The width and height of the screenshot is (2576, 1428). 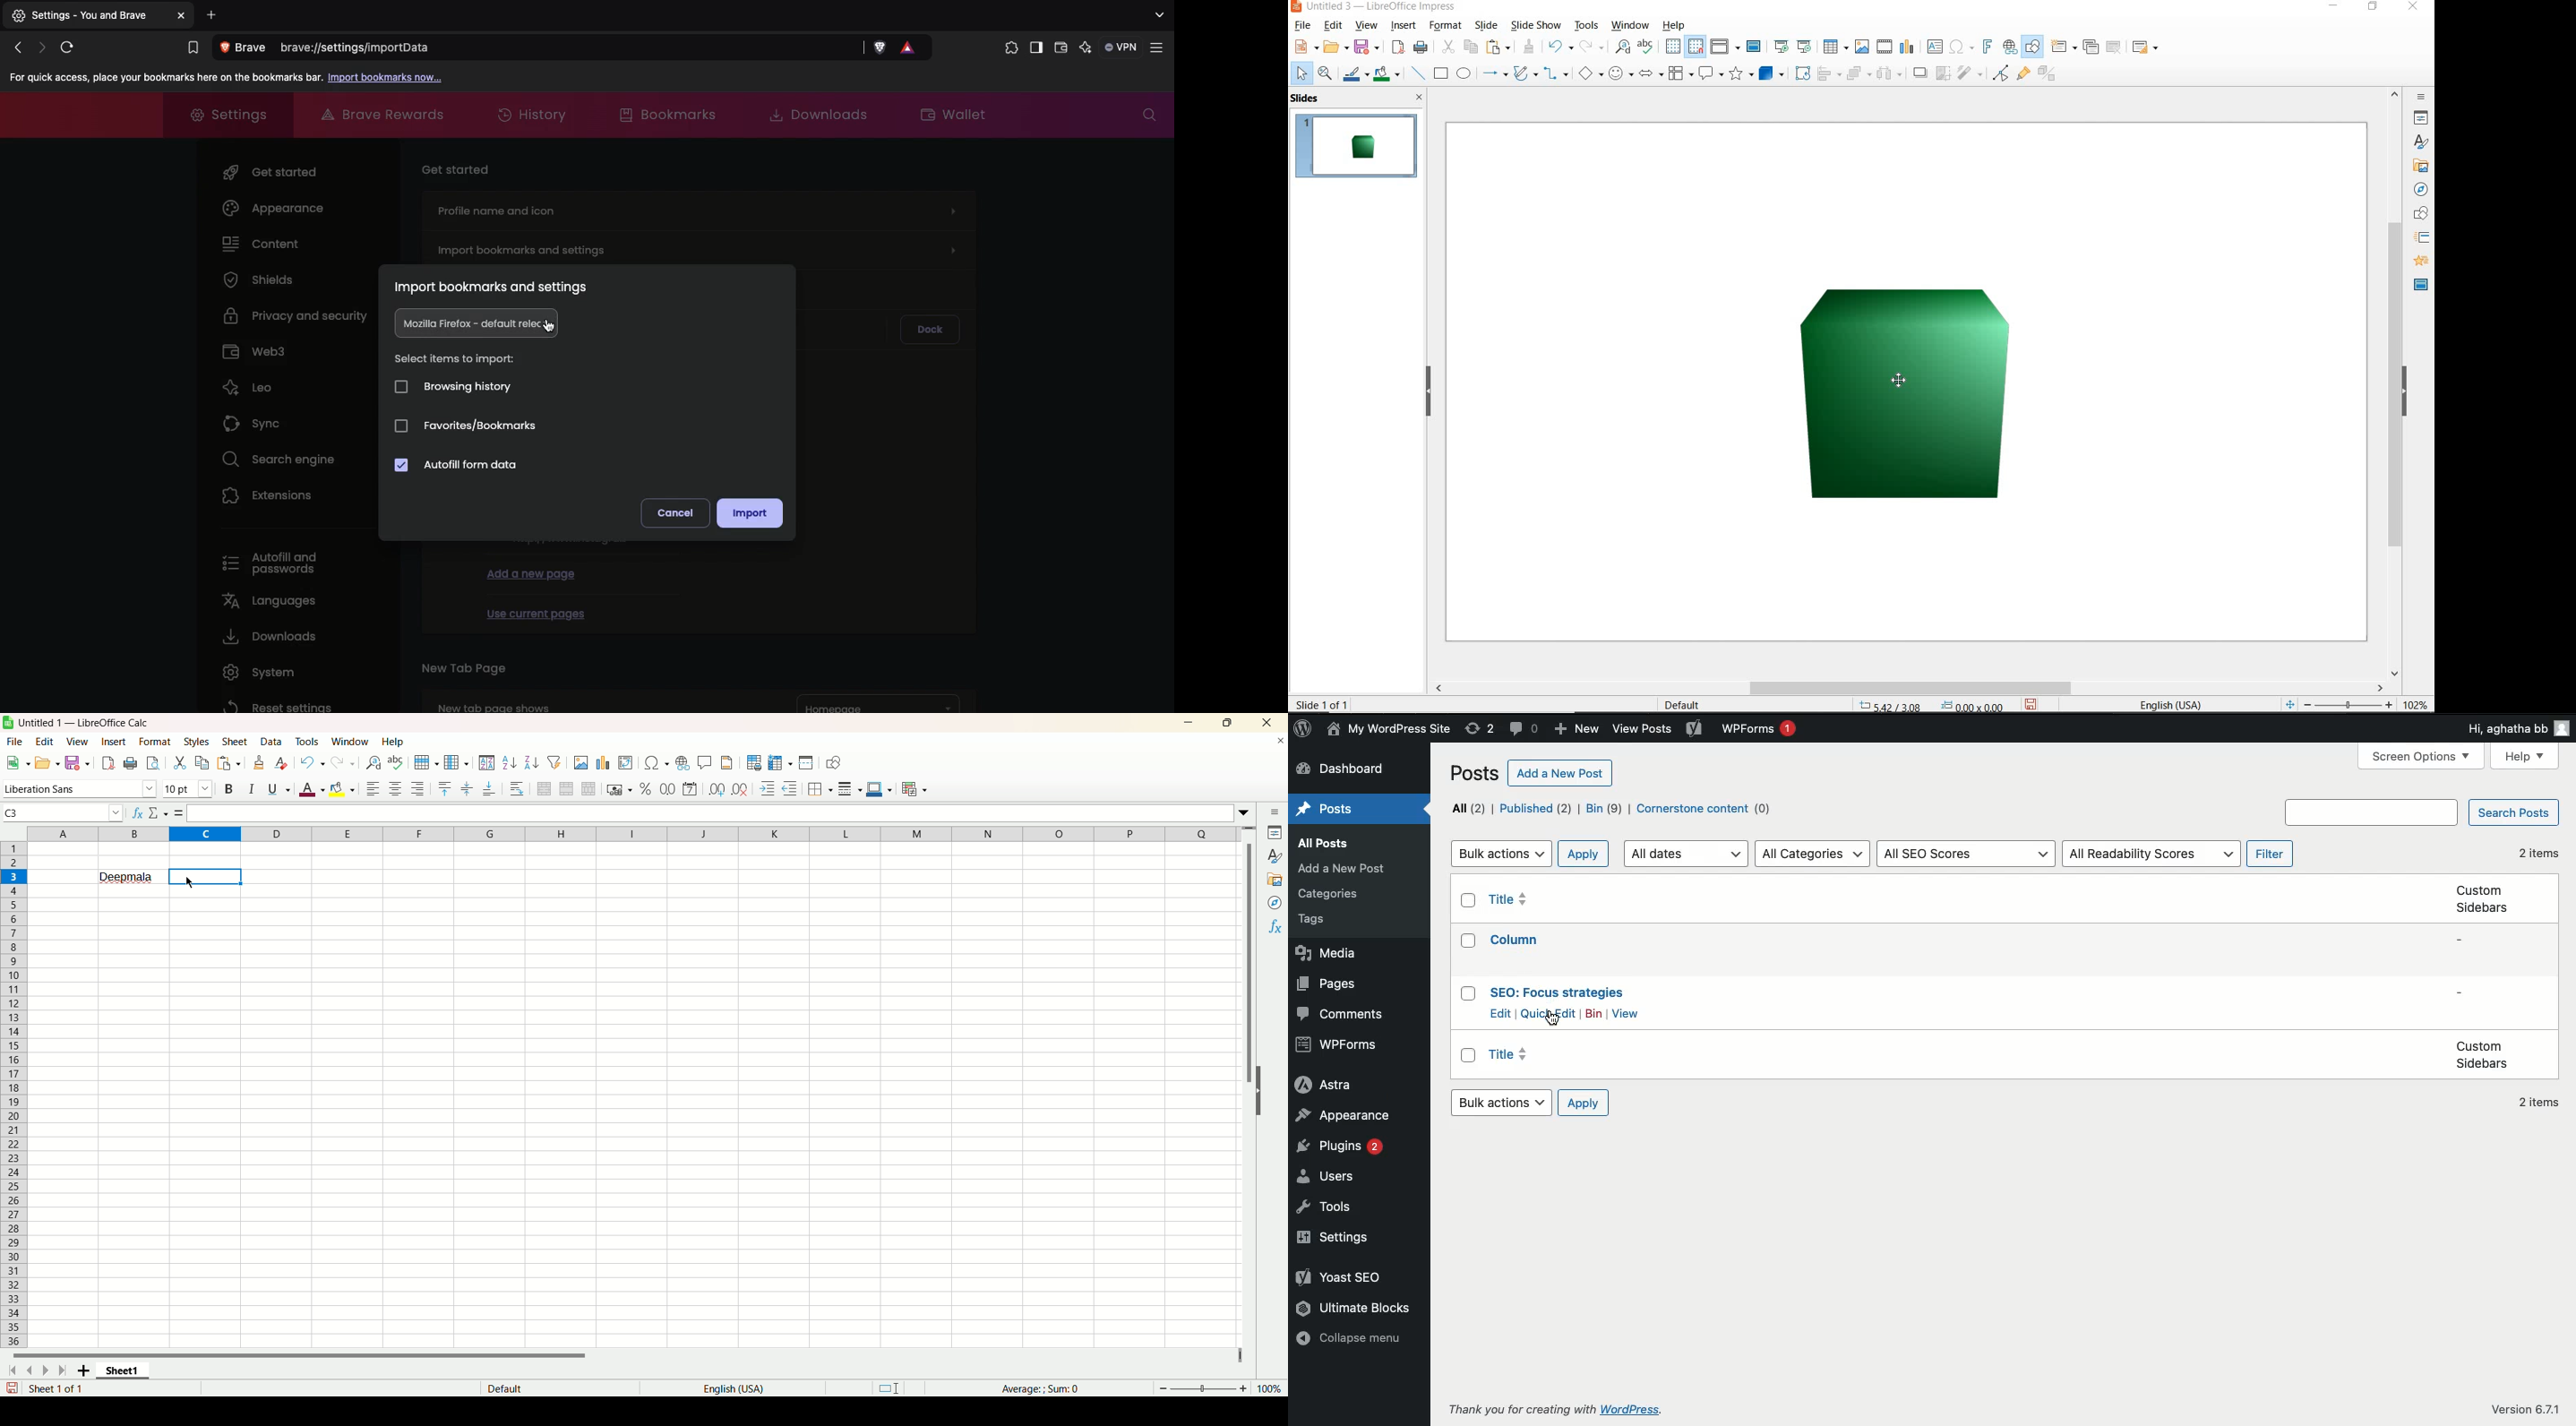 I want to click on Print preview, so click(x=152, y=763).